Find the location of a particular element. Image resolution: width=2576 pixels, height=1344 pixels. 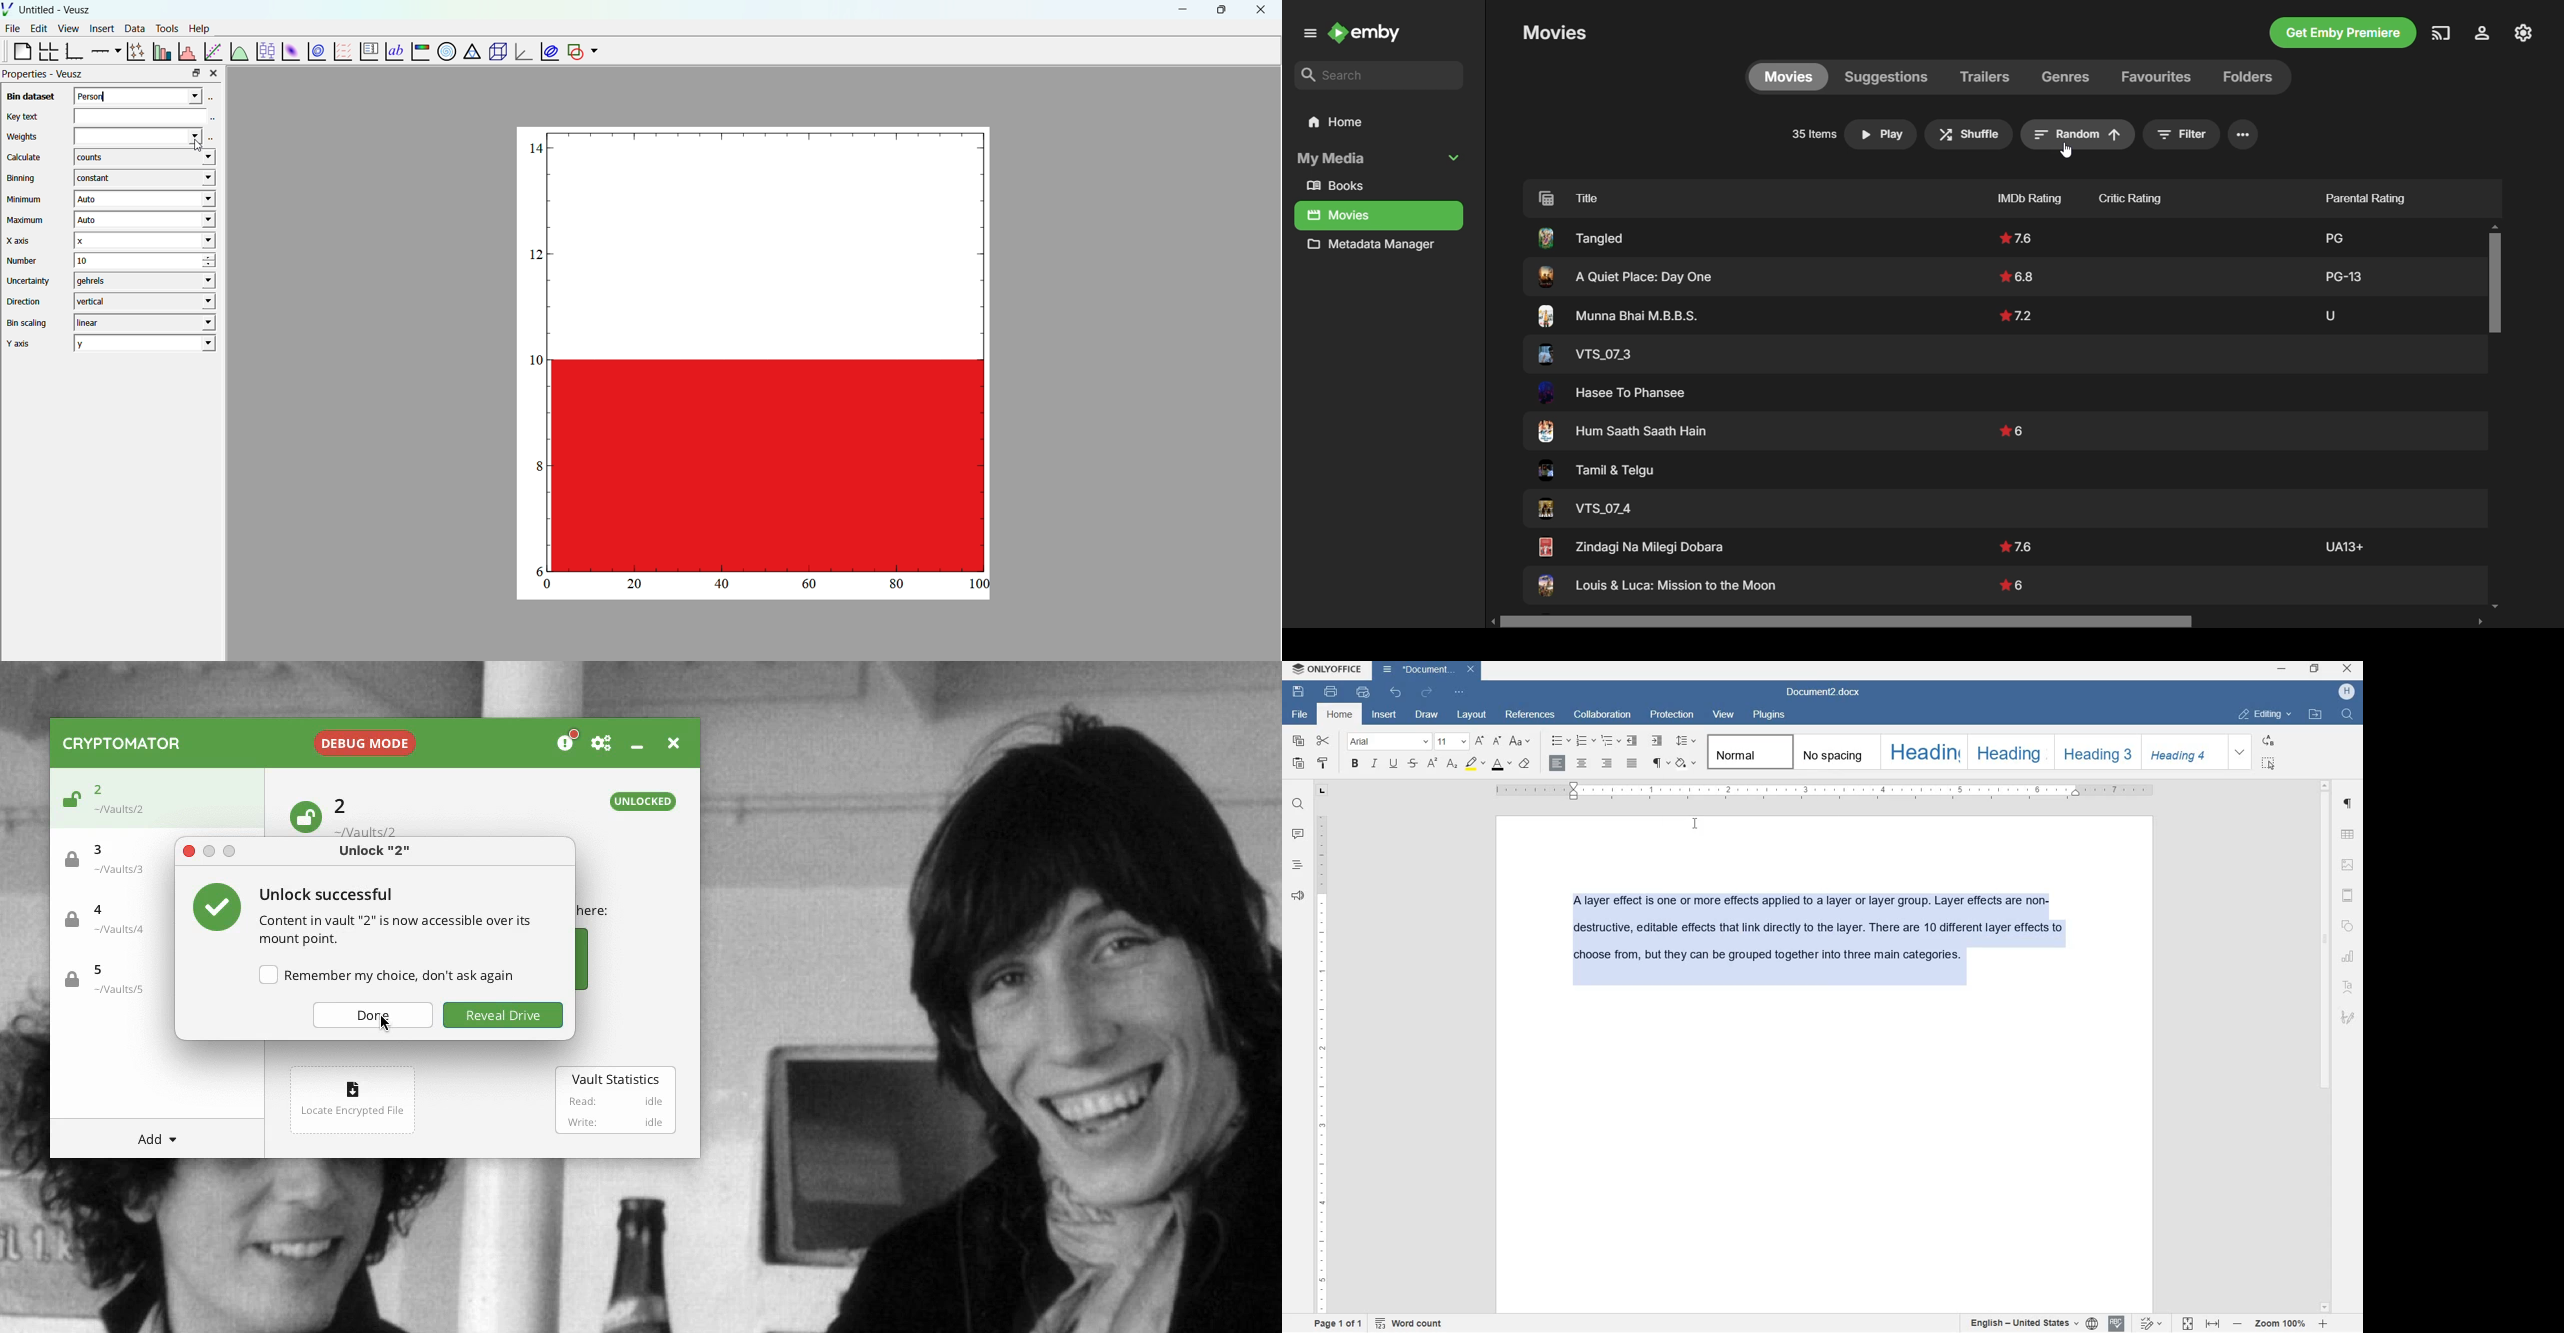

plot box plots is located at coordinates (264, 51).